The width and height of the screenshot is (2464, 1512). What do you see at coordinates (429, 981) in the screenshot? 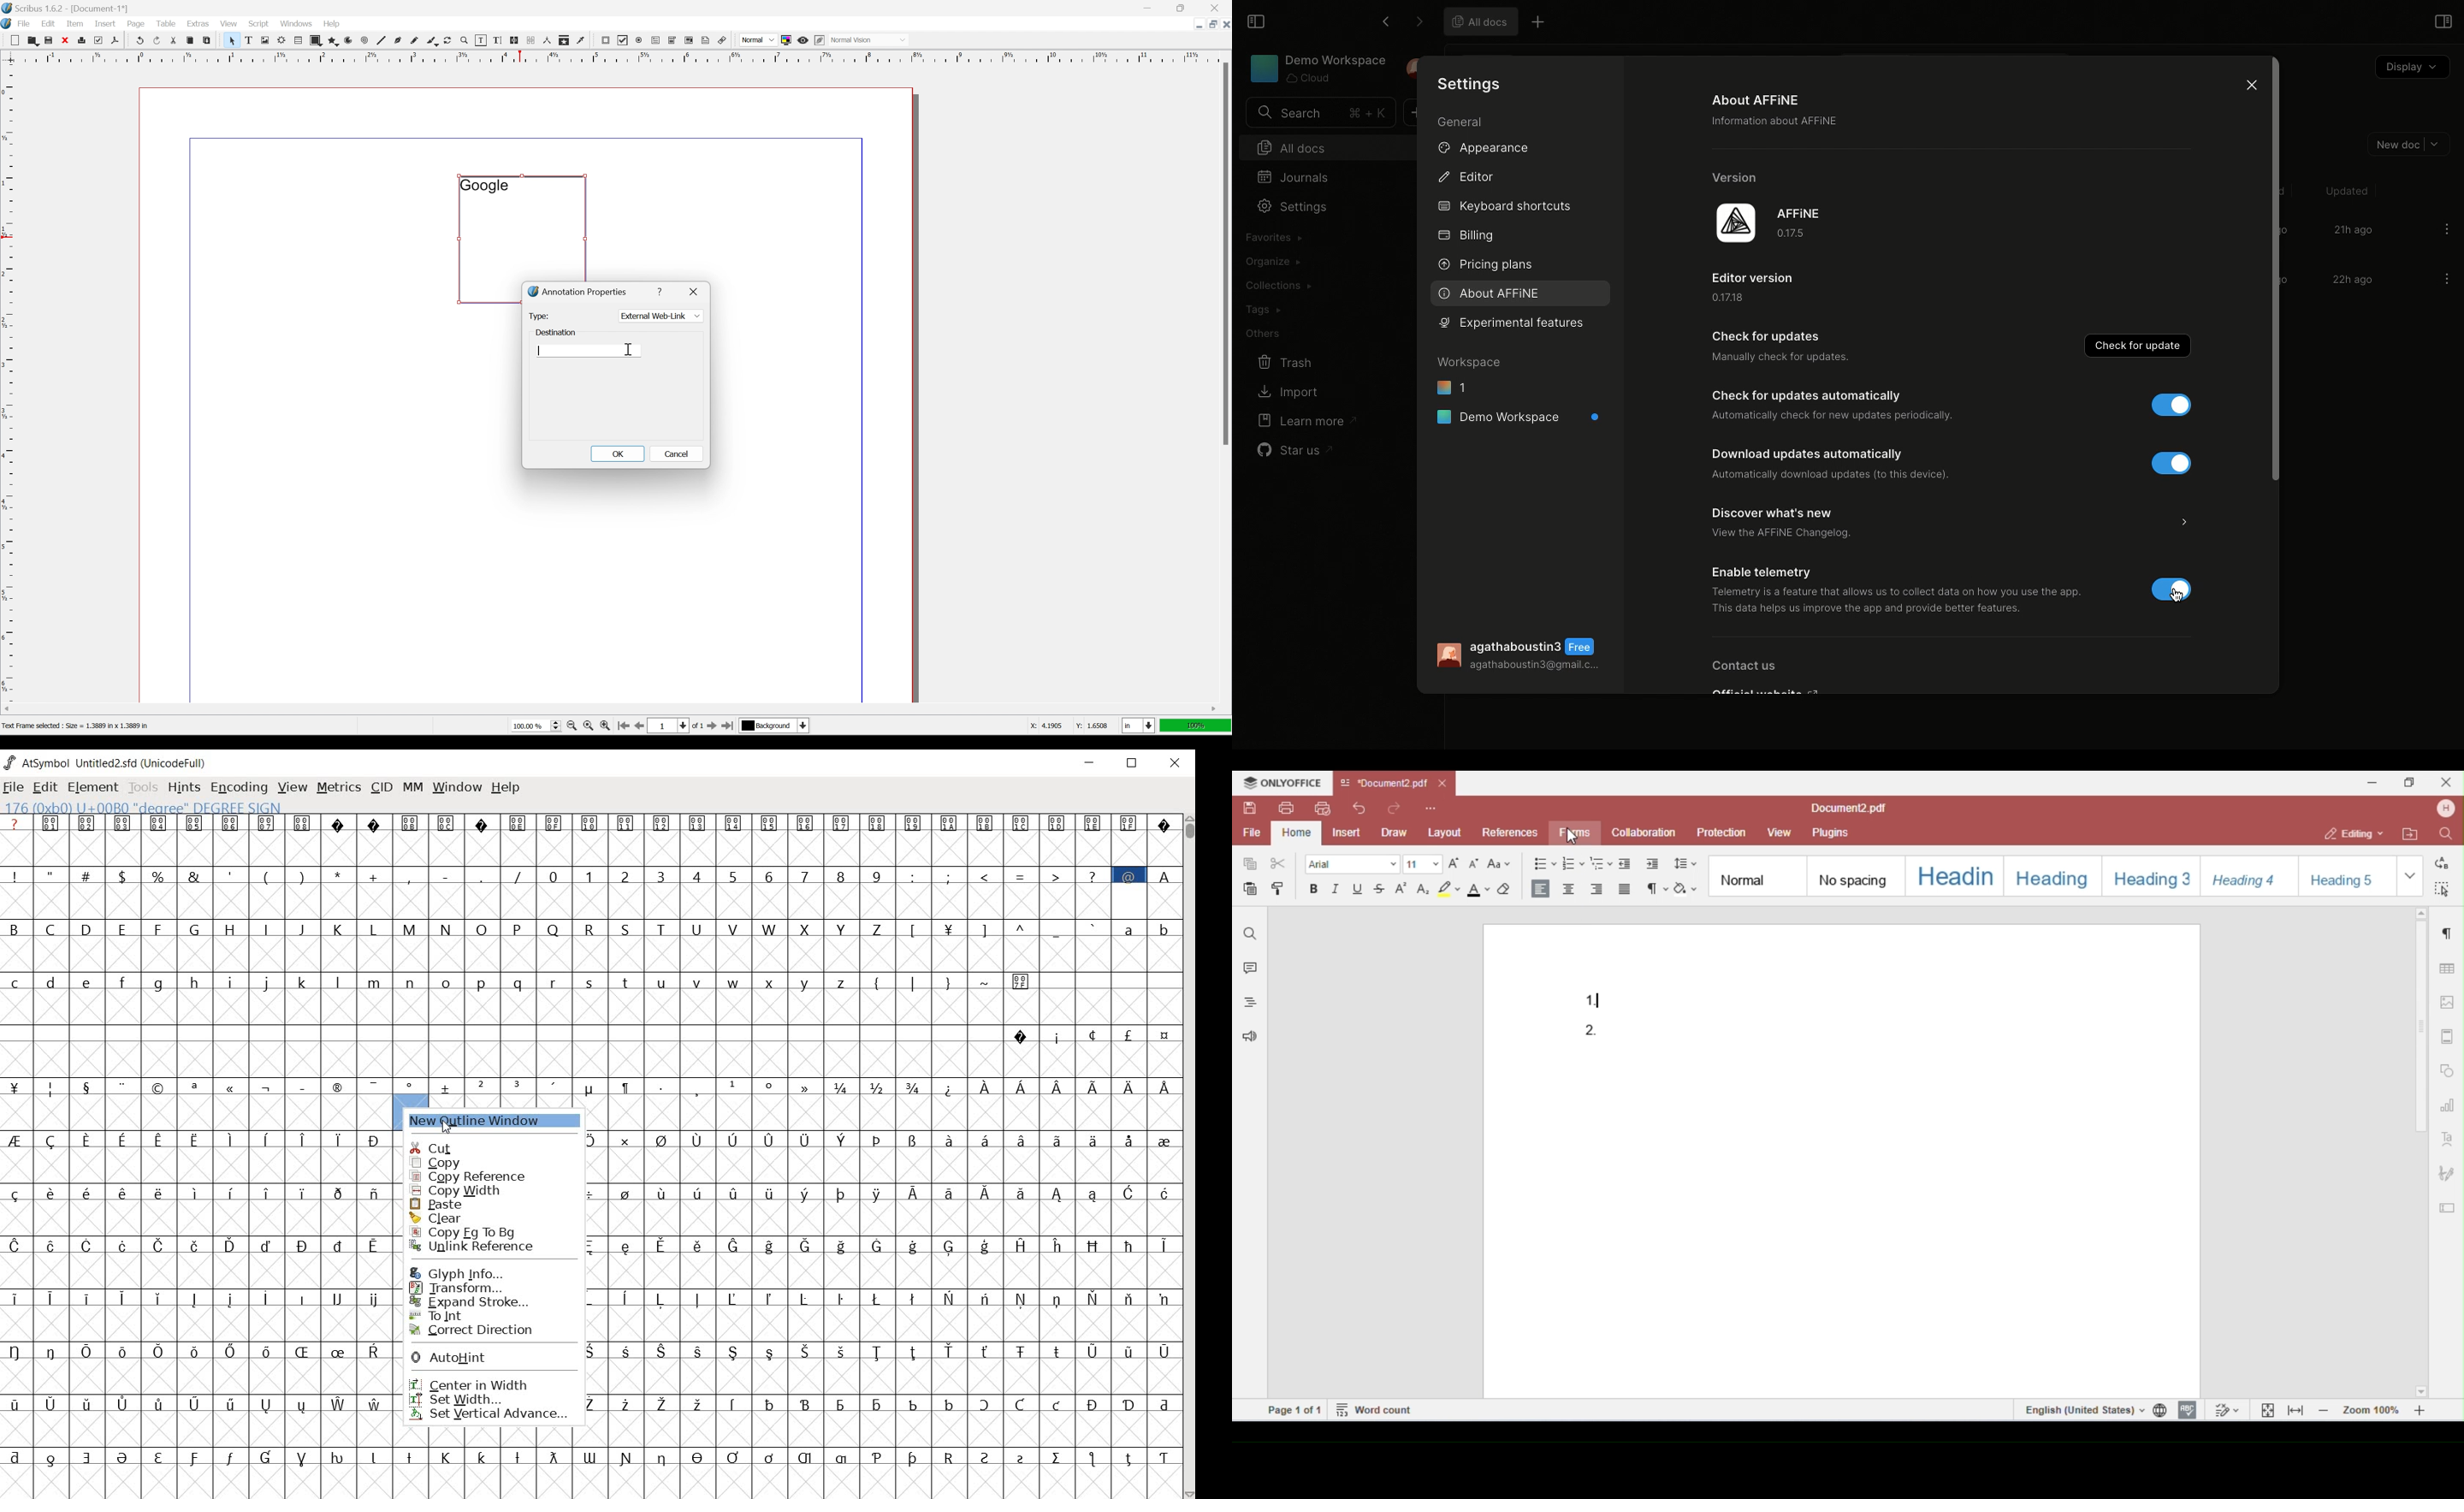
I see `small letters c - z` at bounding box center [429, 981].